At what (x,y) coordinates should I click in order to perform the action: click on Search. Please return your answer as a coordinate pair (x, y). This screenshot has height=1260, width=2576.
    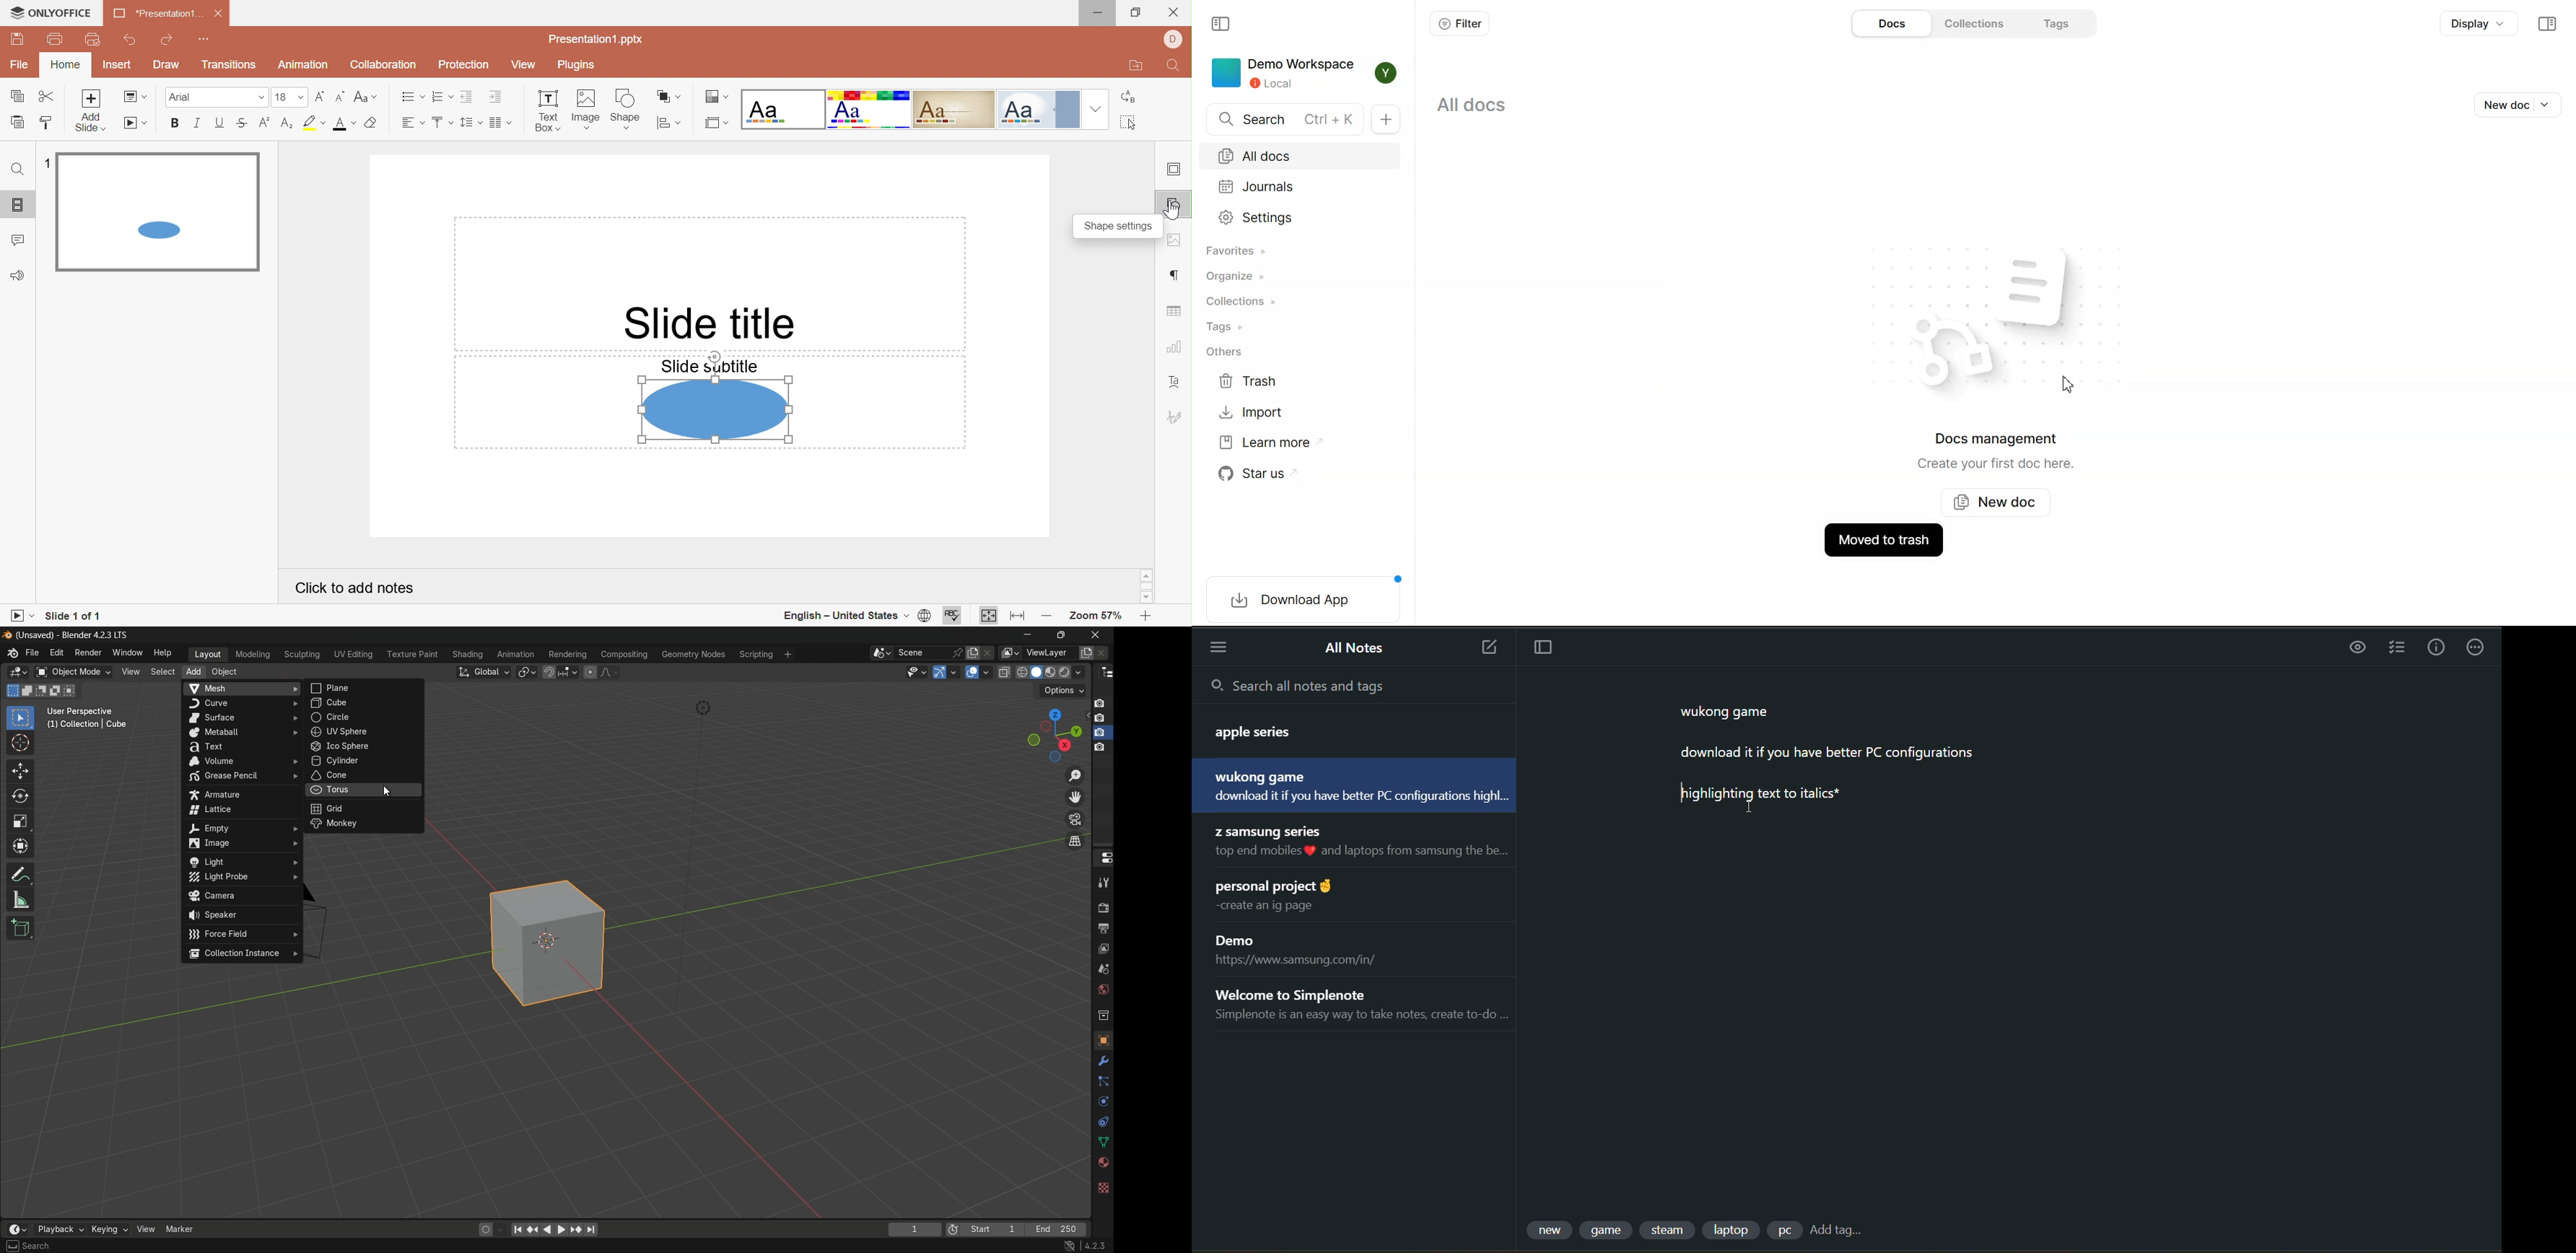
    Looking at the image, I should click on (36, 1246).